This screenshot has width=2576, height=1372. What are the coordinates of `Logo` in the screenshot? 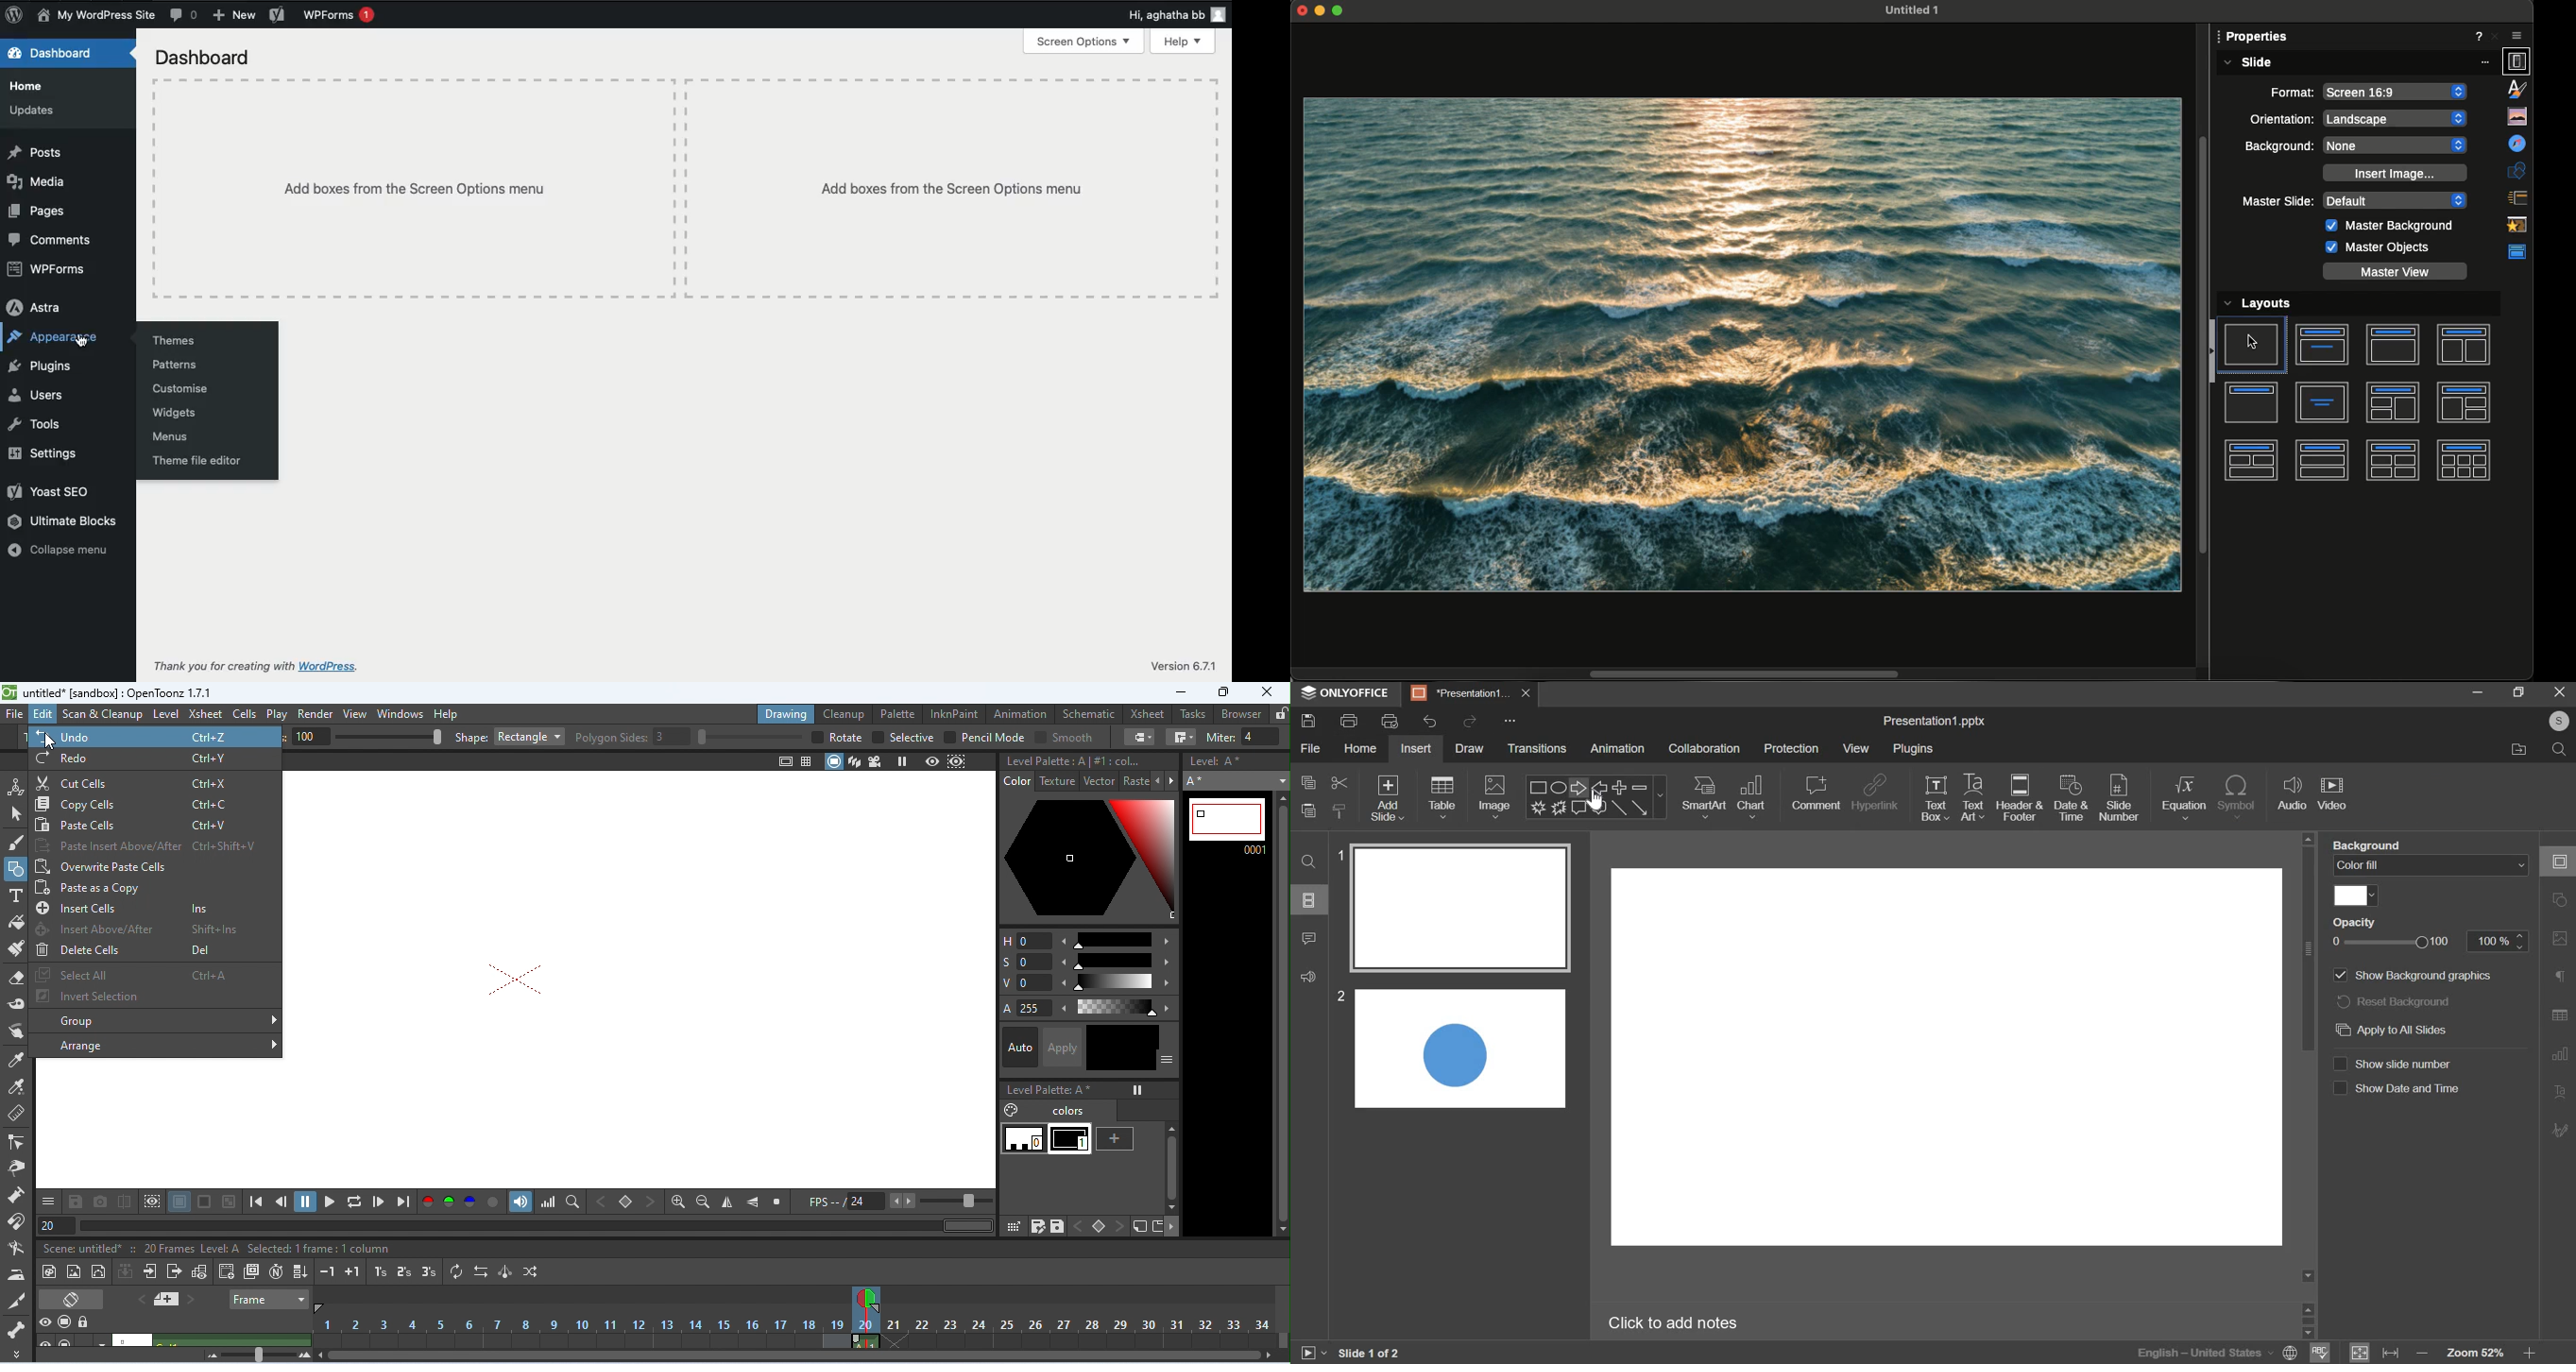 It's located at (15, 15).